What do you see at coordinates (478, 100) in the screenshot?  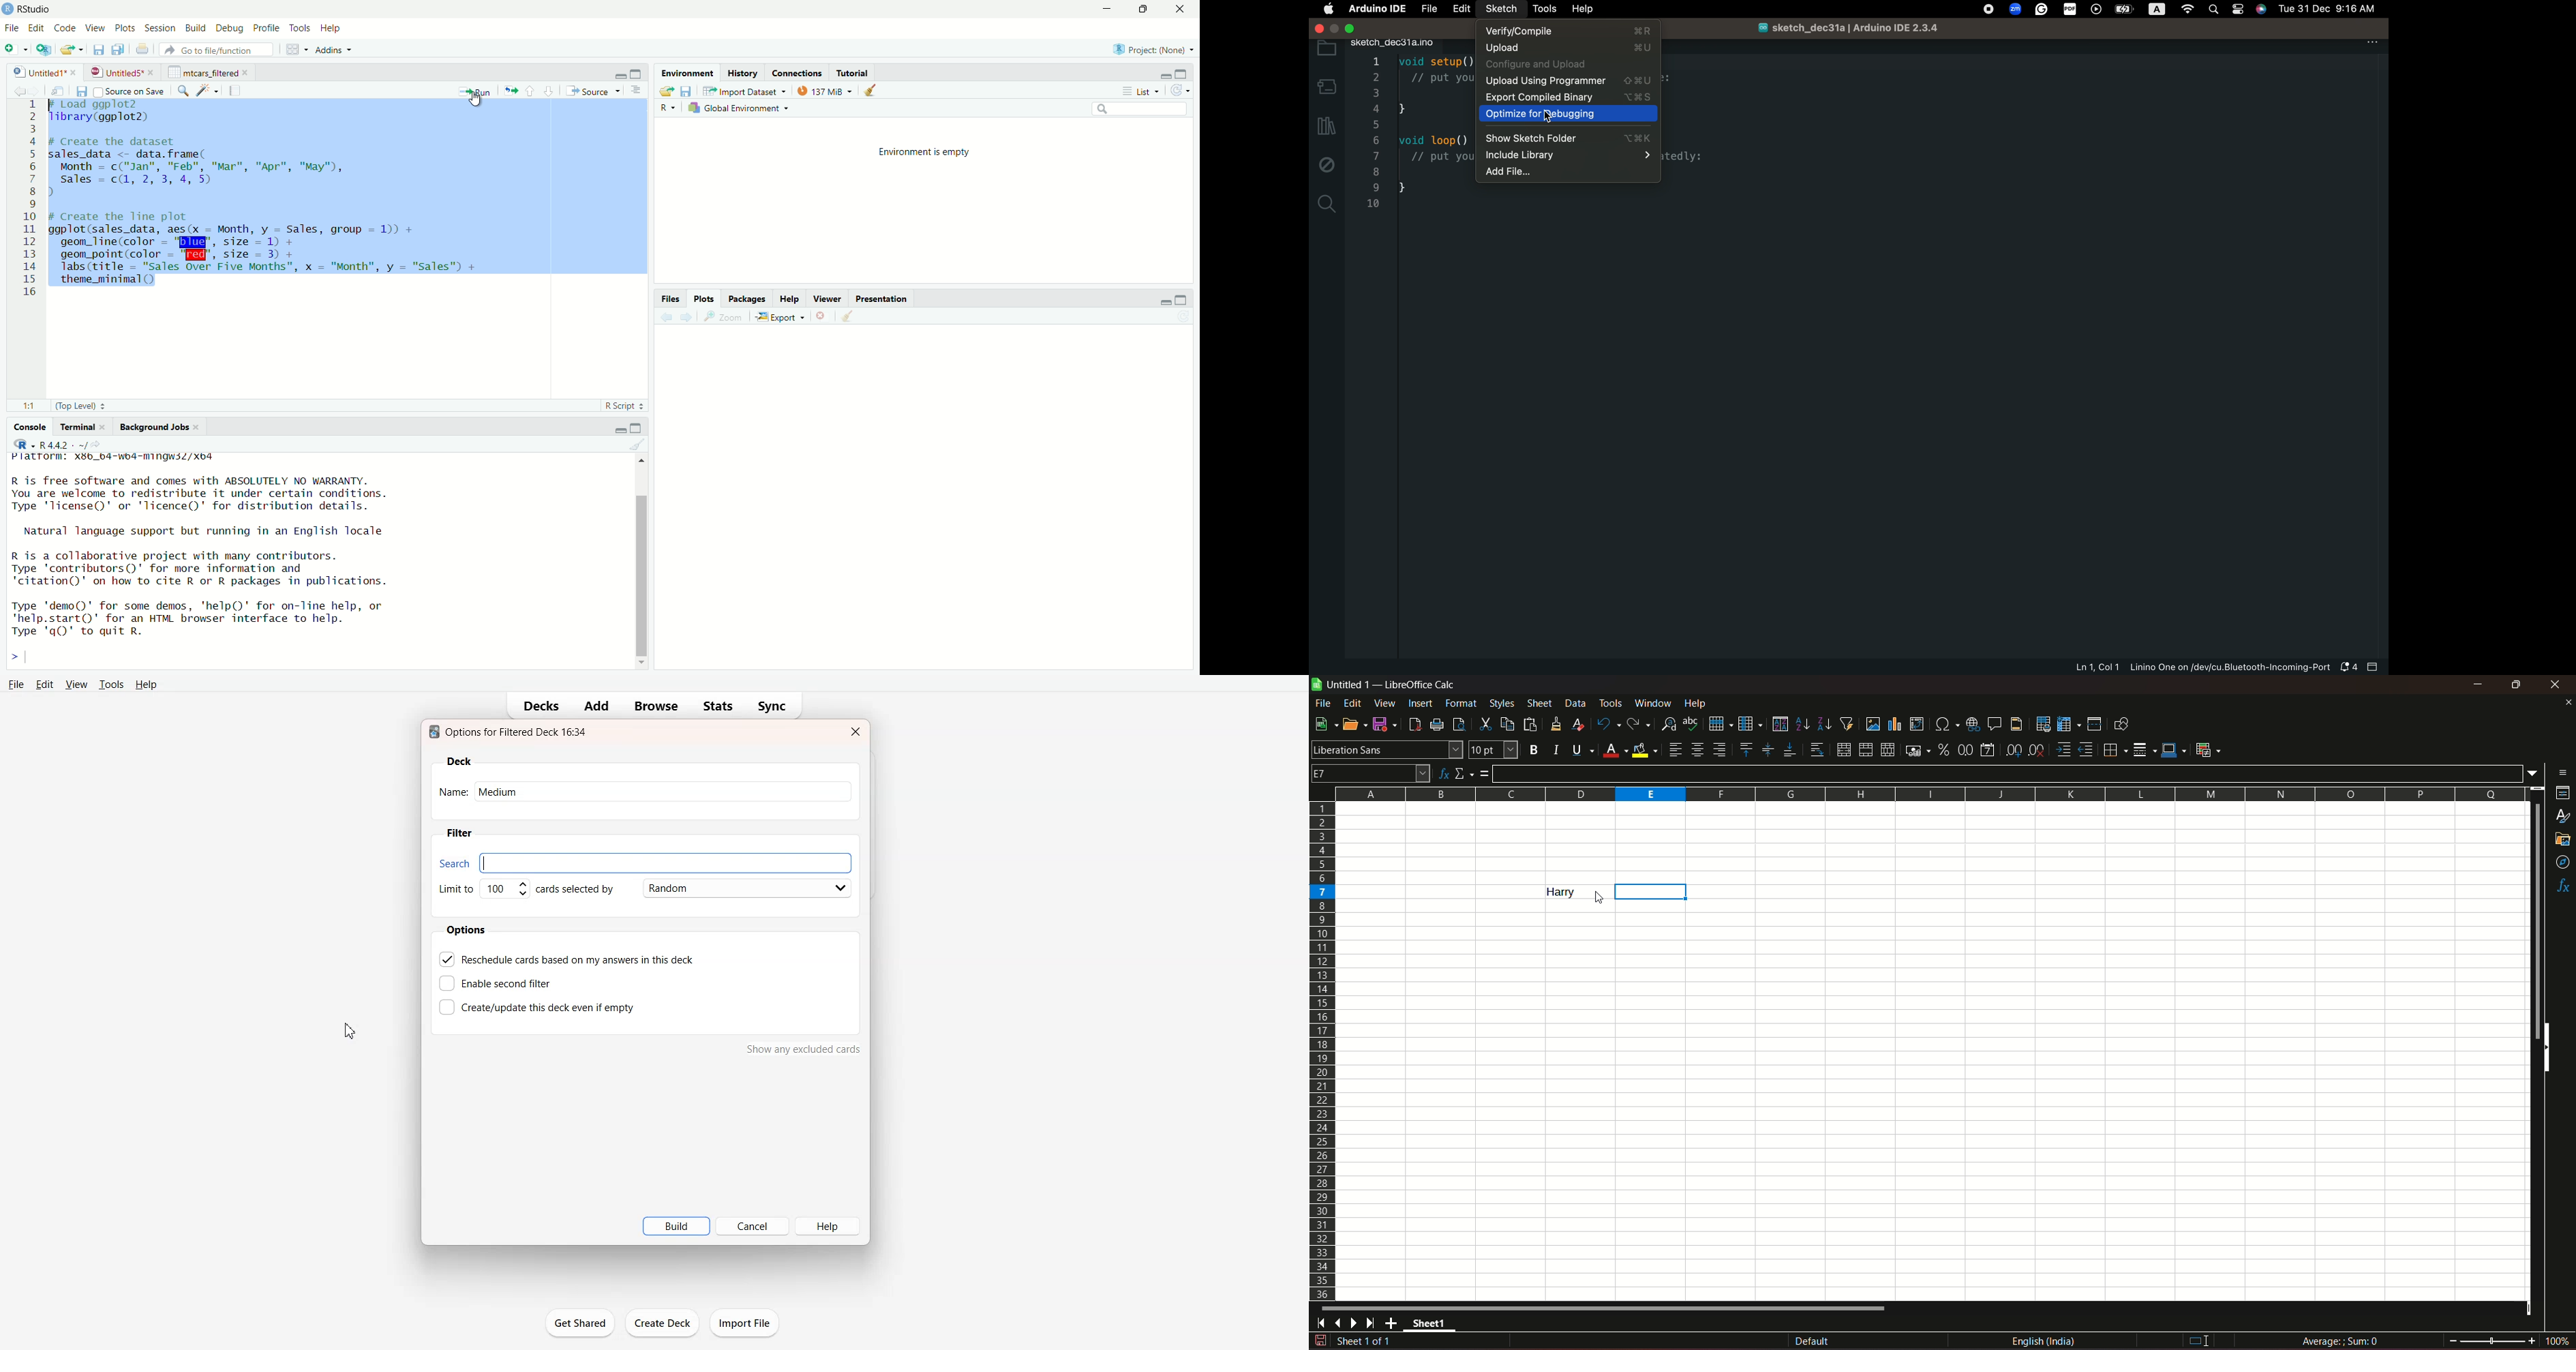 I see `cursor` at bounding box center [478, 100].